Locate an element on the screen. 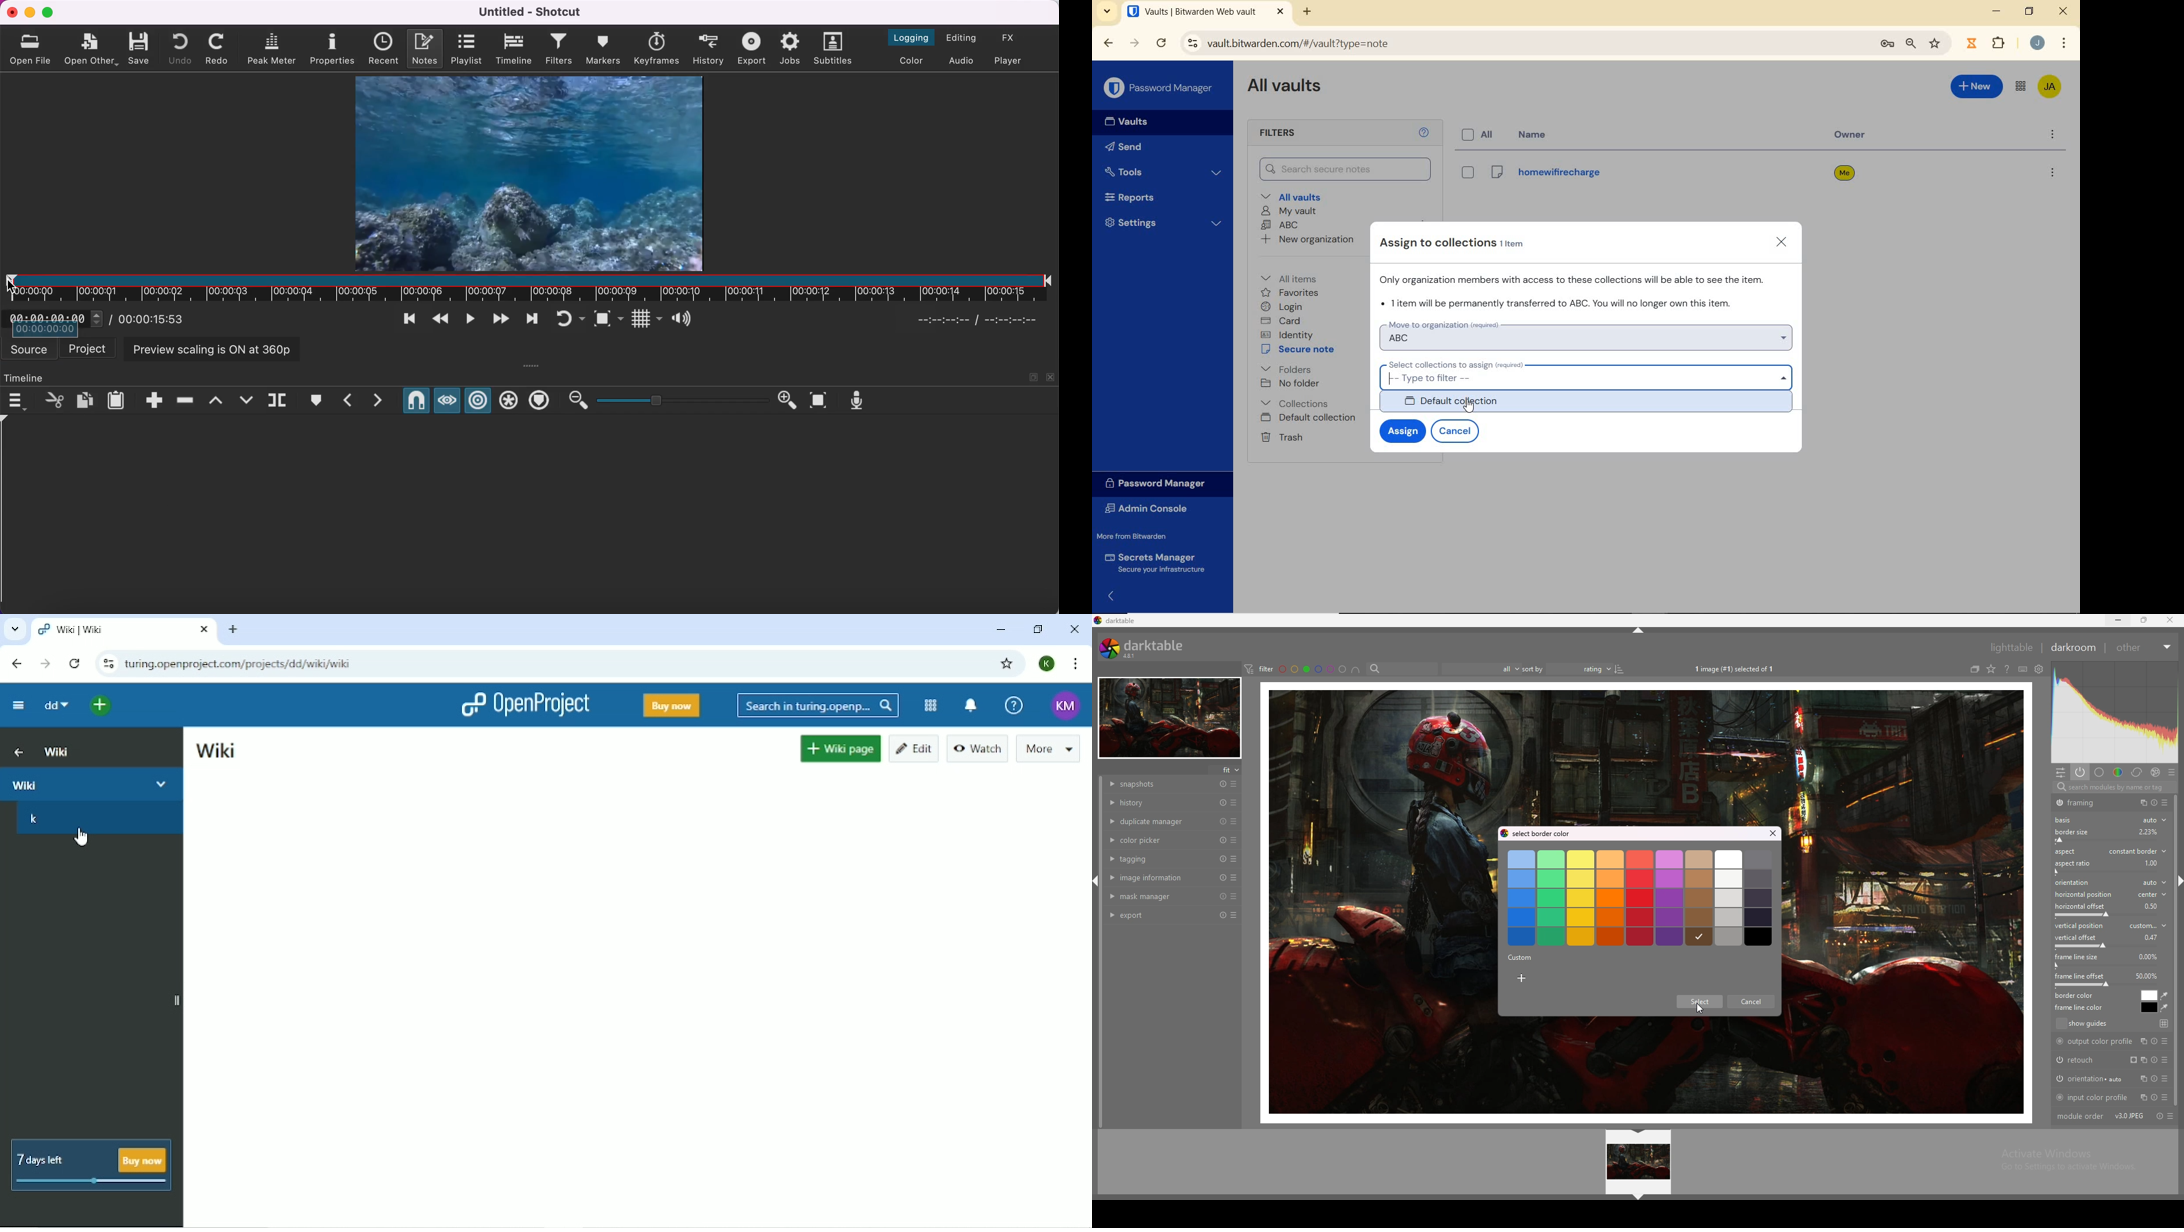 This screenshot has height=1232, width=2184. extensions is located at coordinates (1970, 44).